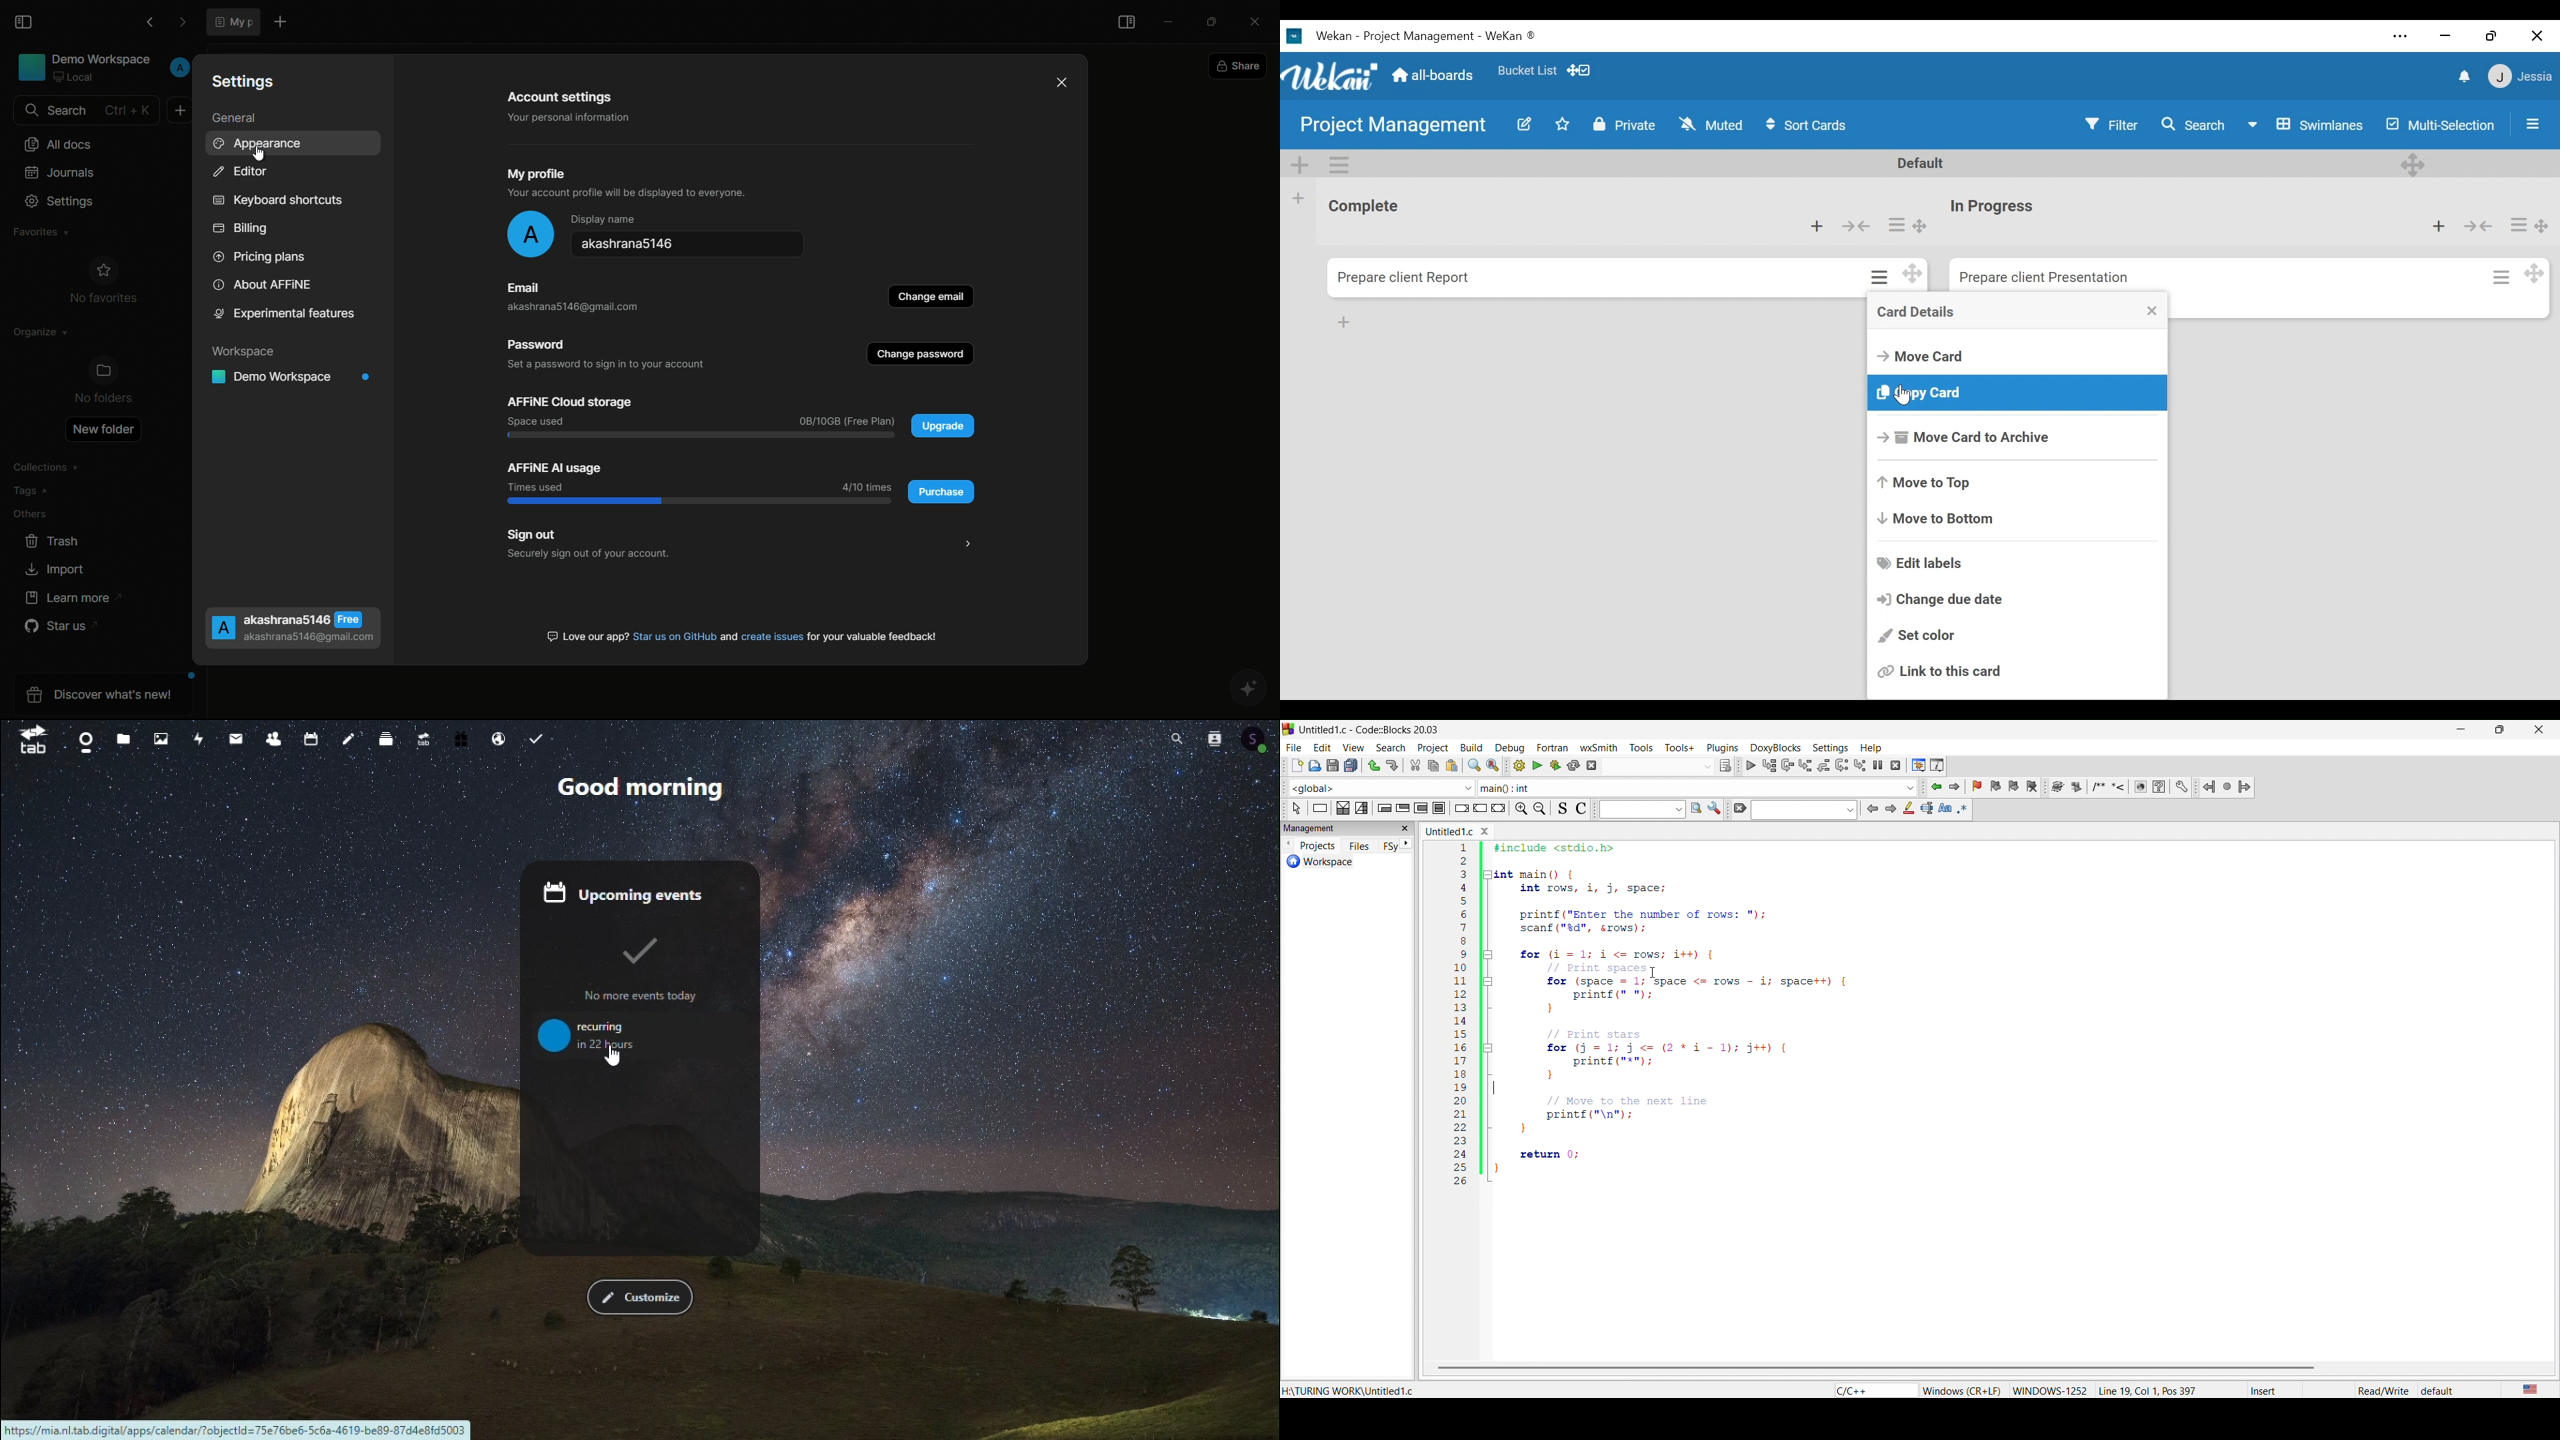  What do you see at coordinates (1773, 746) in the screenshot?
I see `doxyblocks` at bounding box center [1773, 746].